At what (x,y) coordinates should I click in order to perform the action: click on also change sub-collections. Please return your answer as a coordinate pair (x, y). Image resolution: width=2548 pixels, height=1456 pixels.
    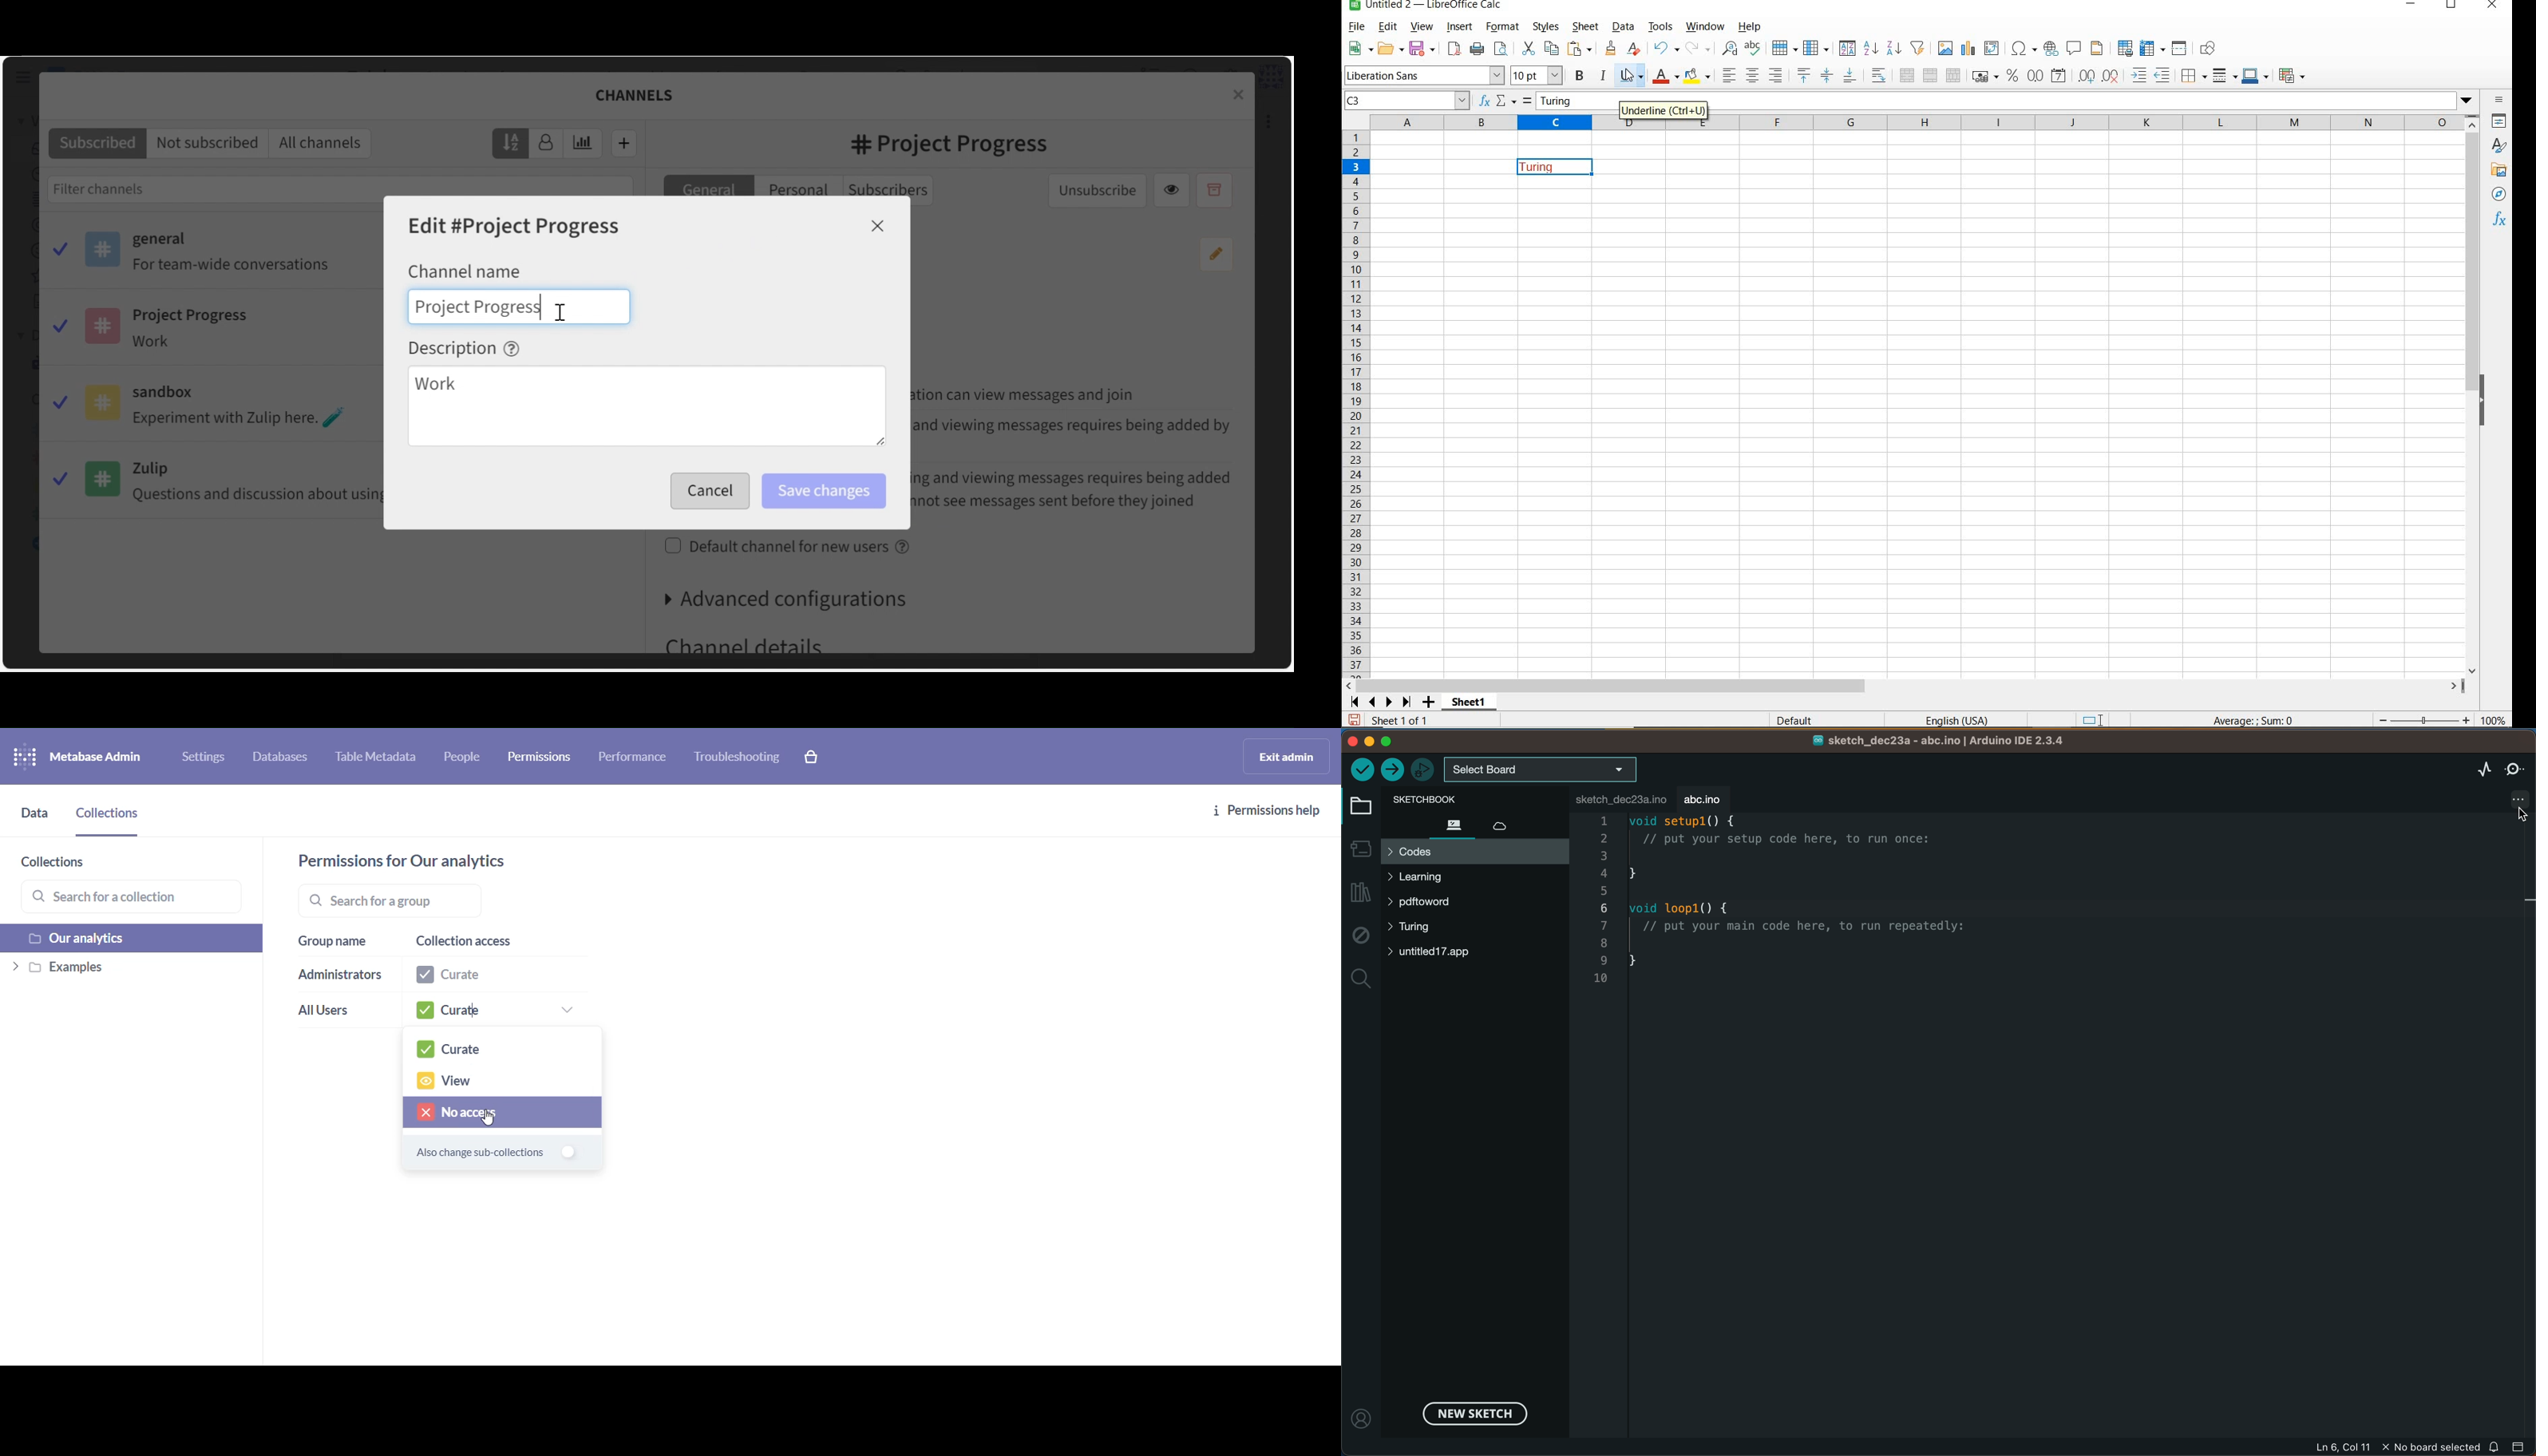
    Looking at the image, I should click on (489, 1156).